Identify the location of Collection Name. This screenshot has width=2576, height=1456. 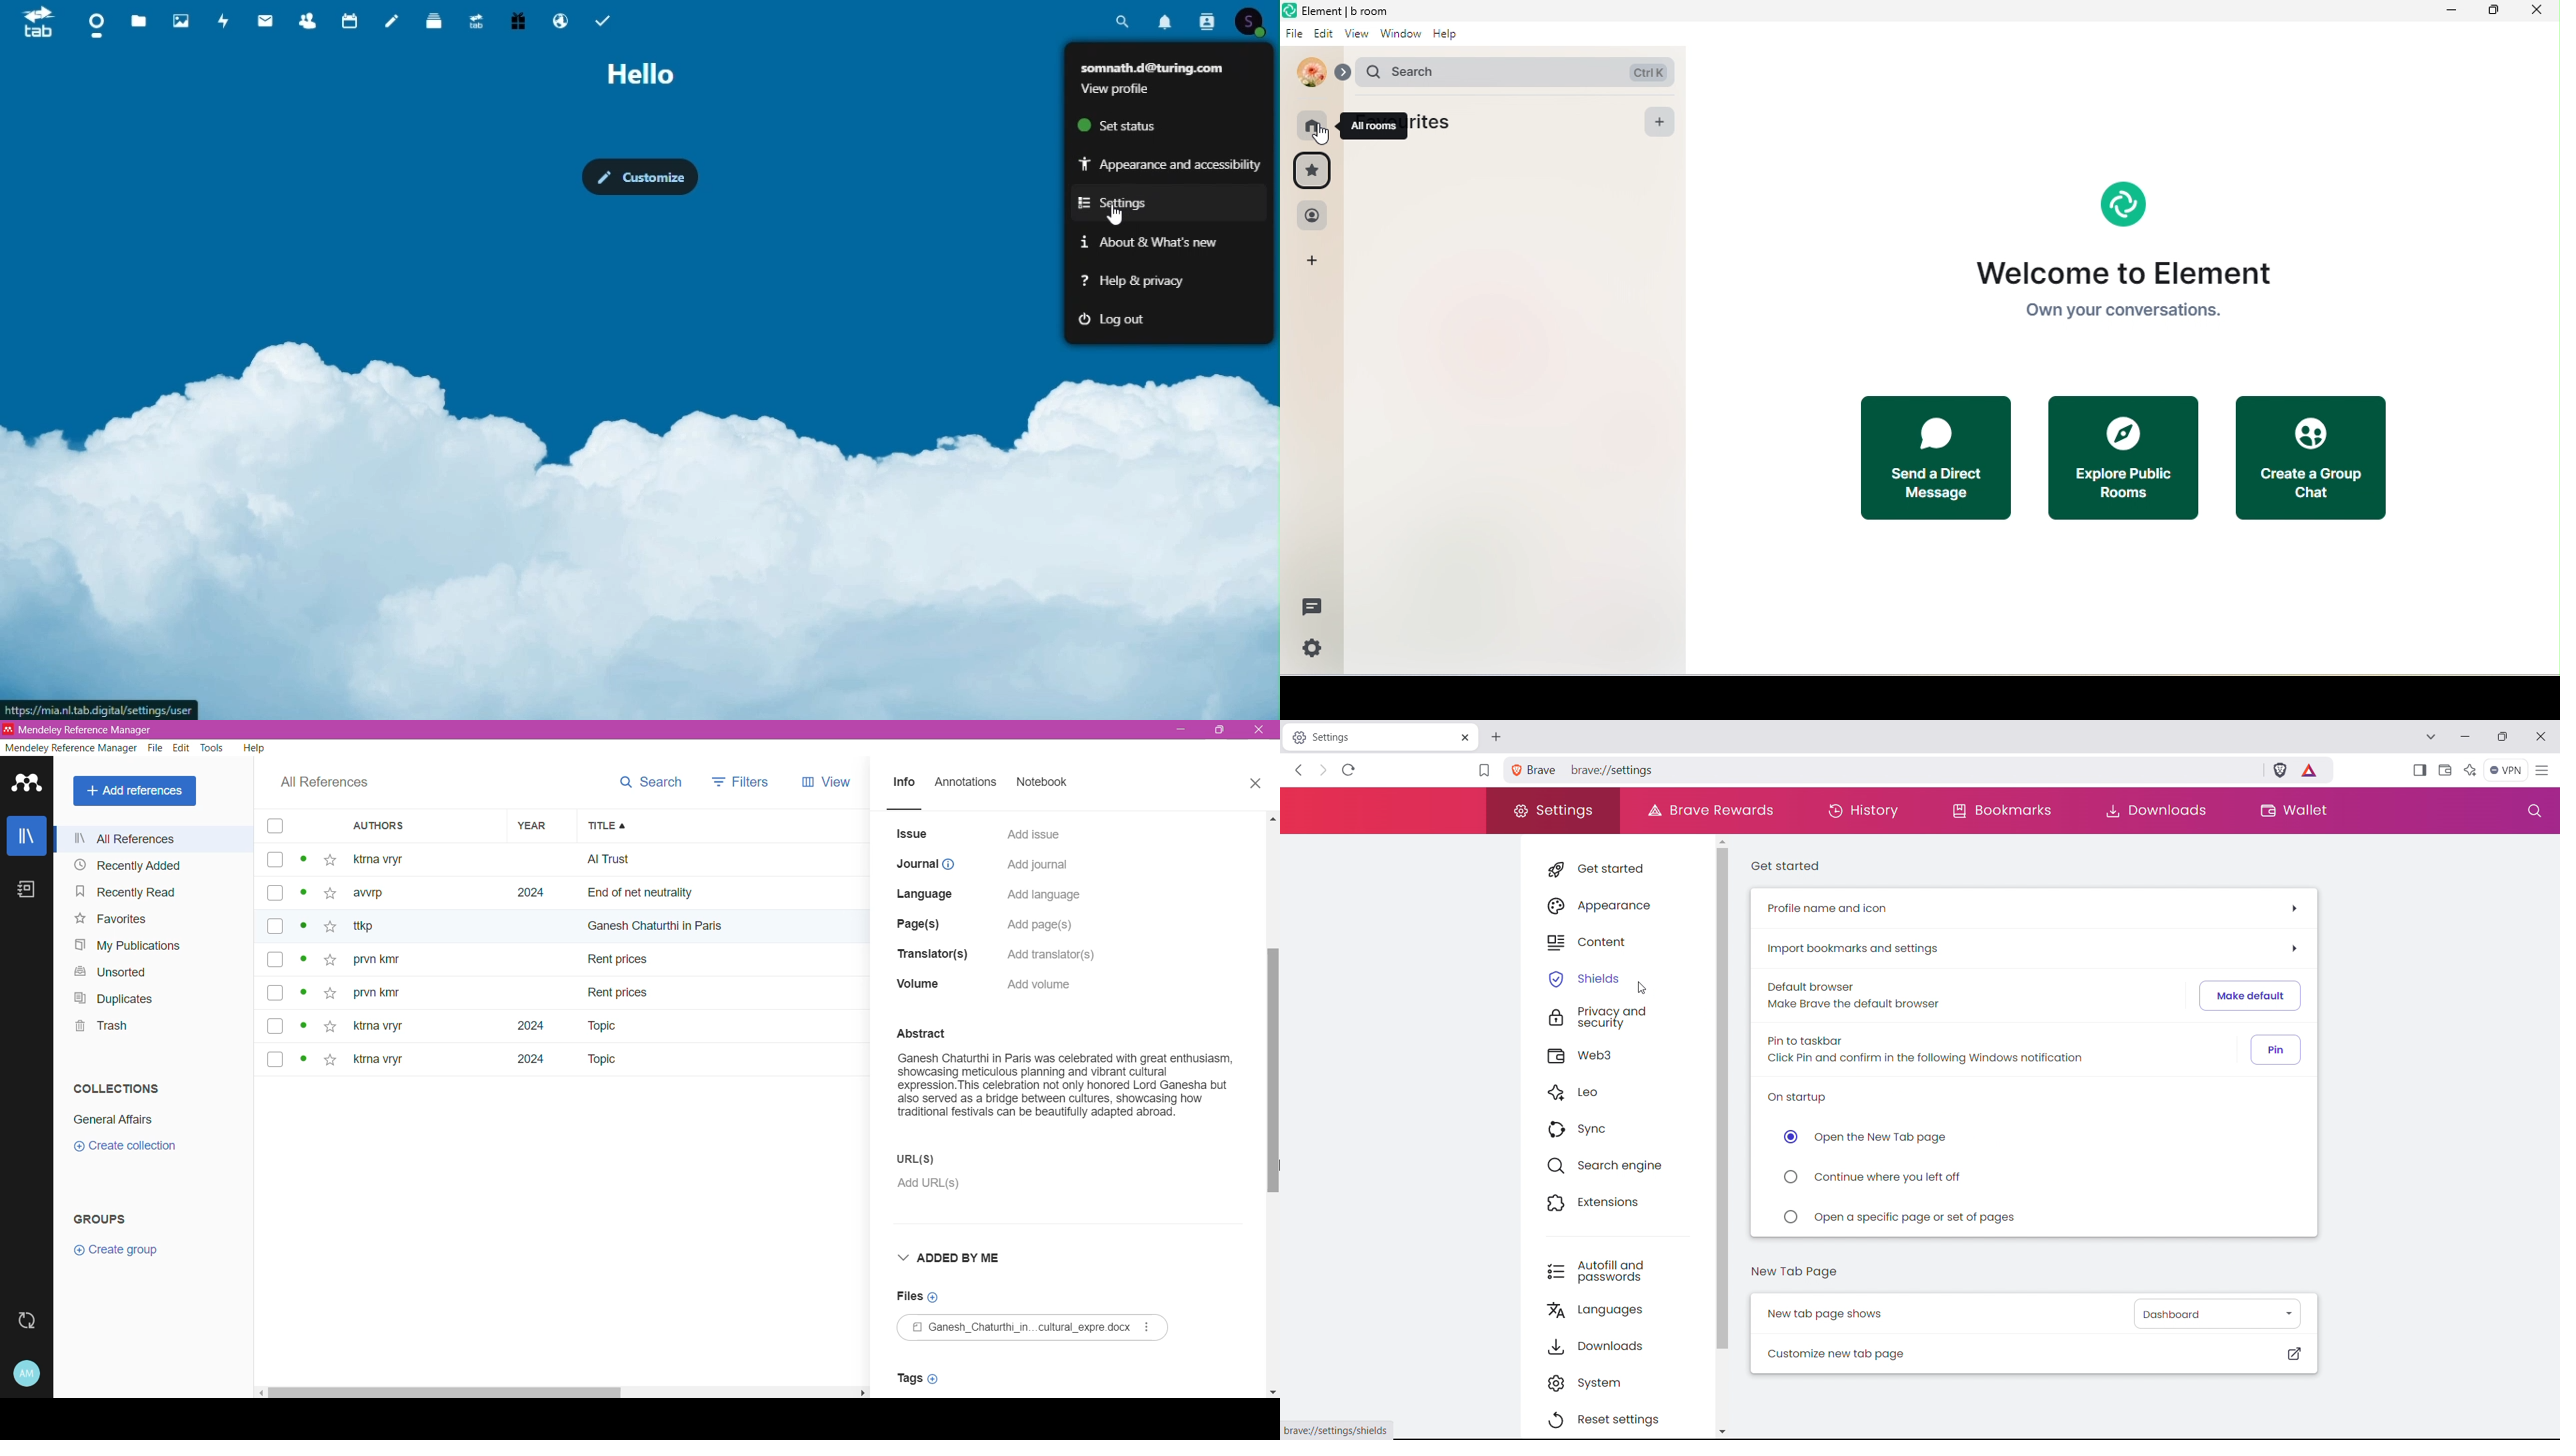
(116, 1118).